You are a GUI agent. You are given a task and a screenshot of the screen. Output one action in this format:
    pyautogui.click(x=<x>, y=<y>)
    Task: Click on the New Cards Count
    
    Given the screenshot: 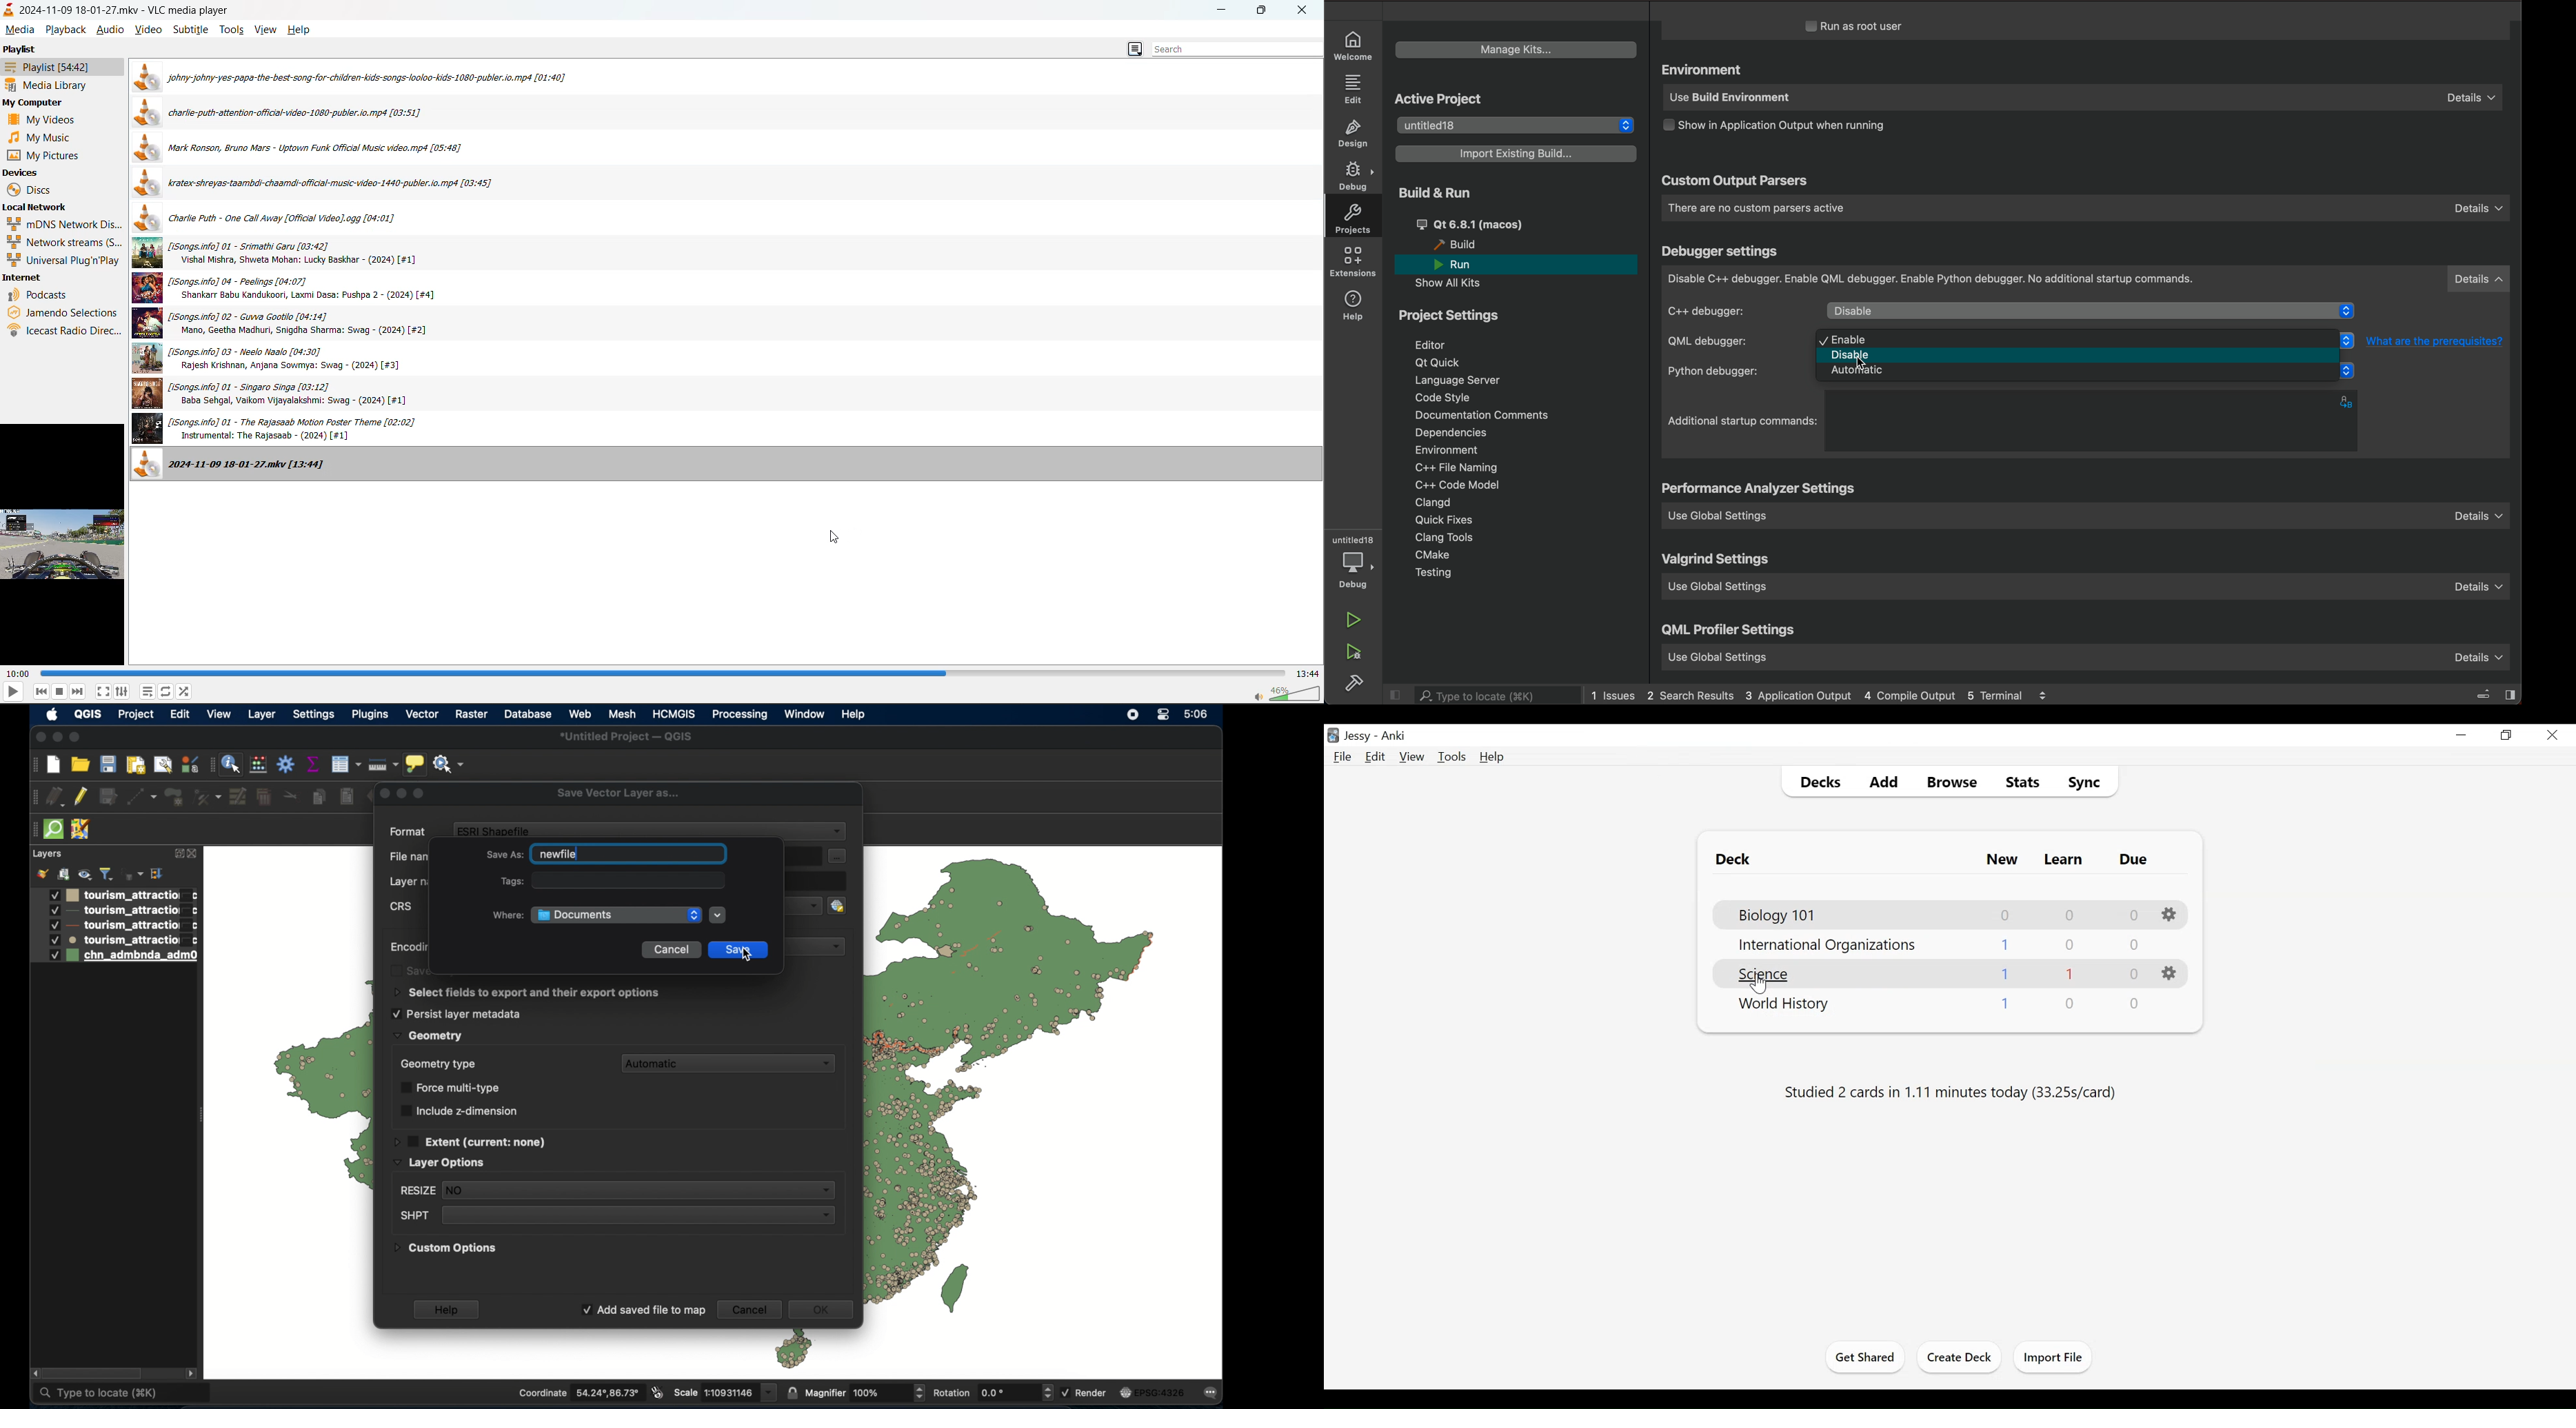 What is the action you would take?
    pyautogui.click(x=2006, y=915)
    